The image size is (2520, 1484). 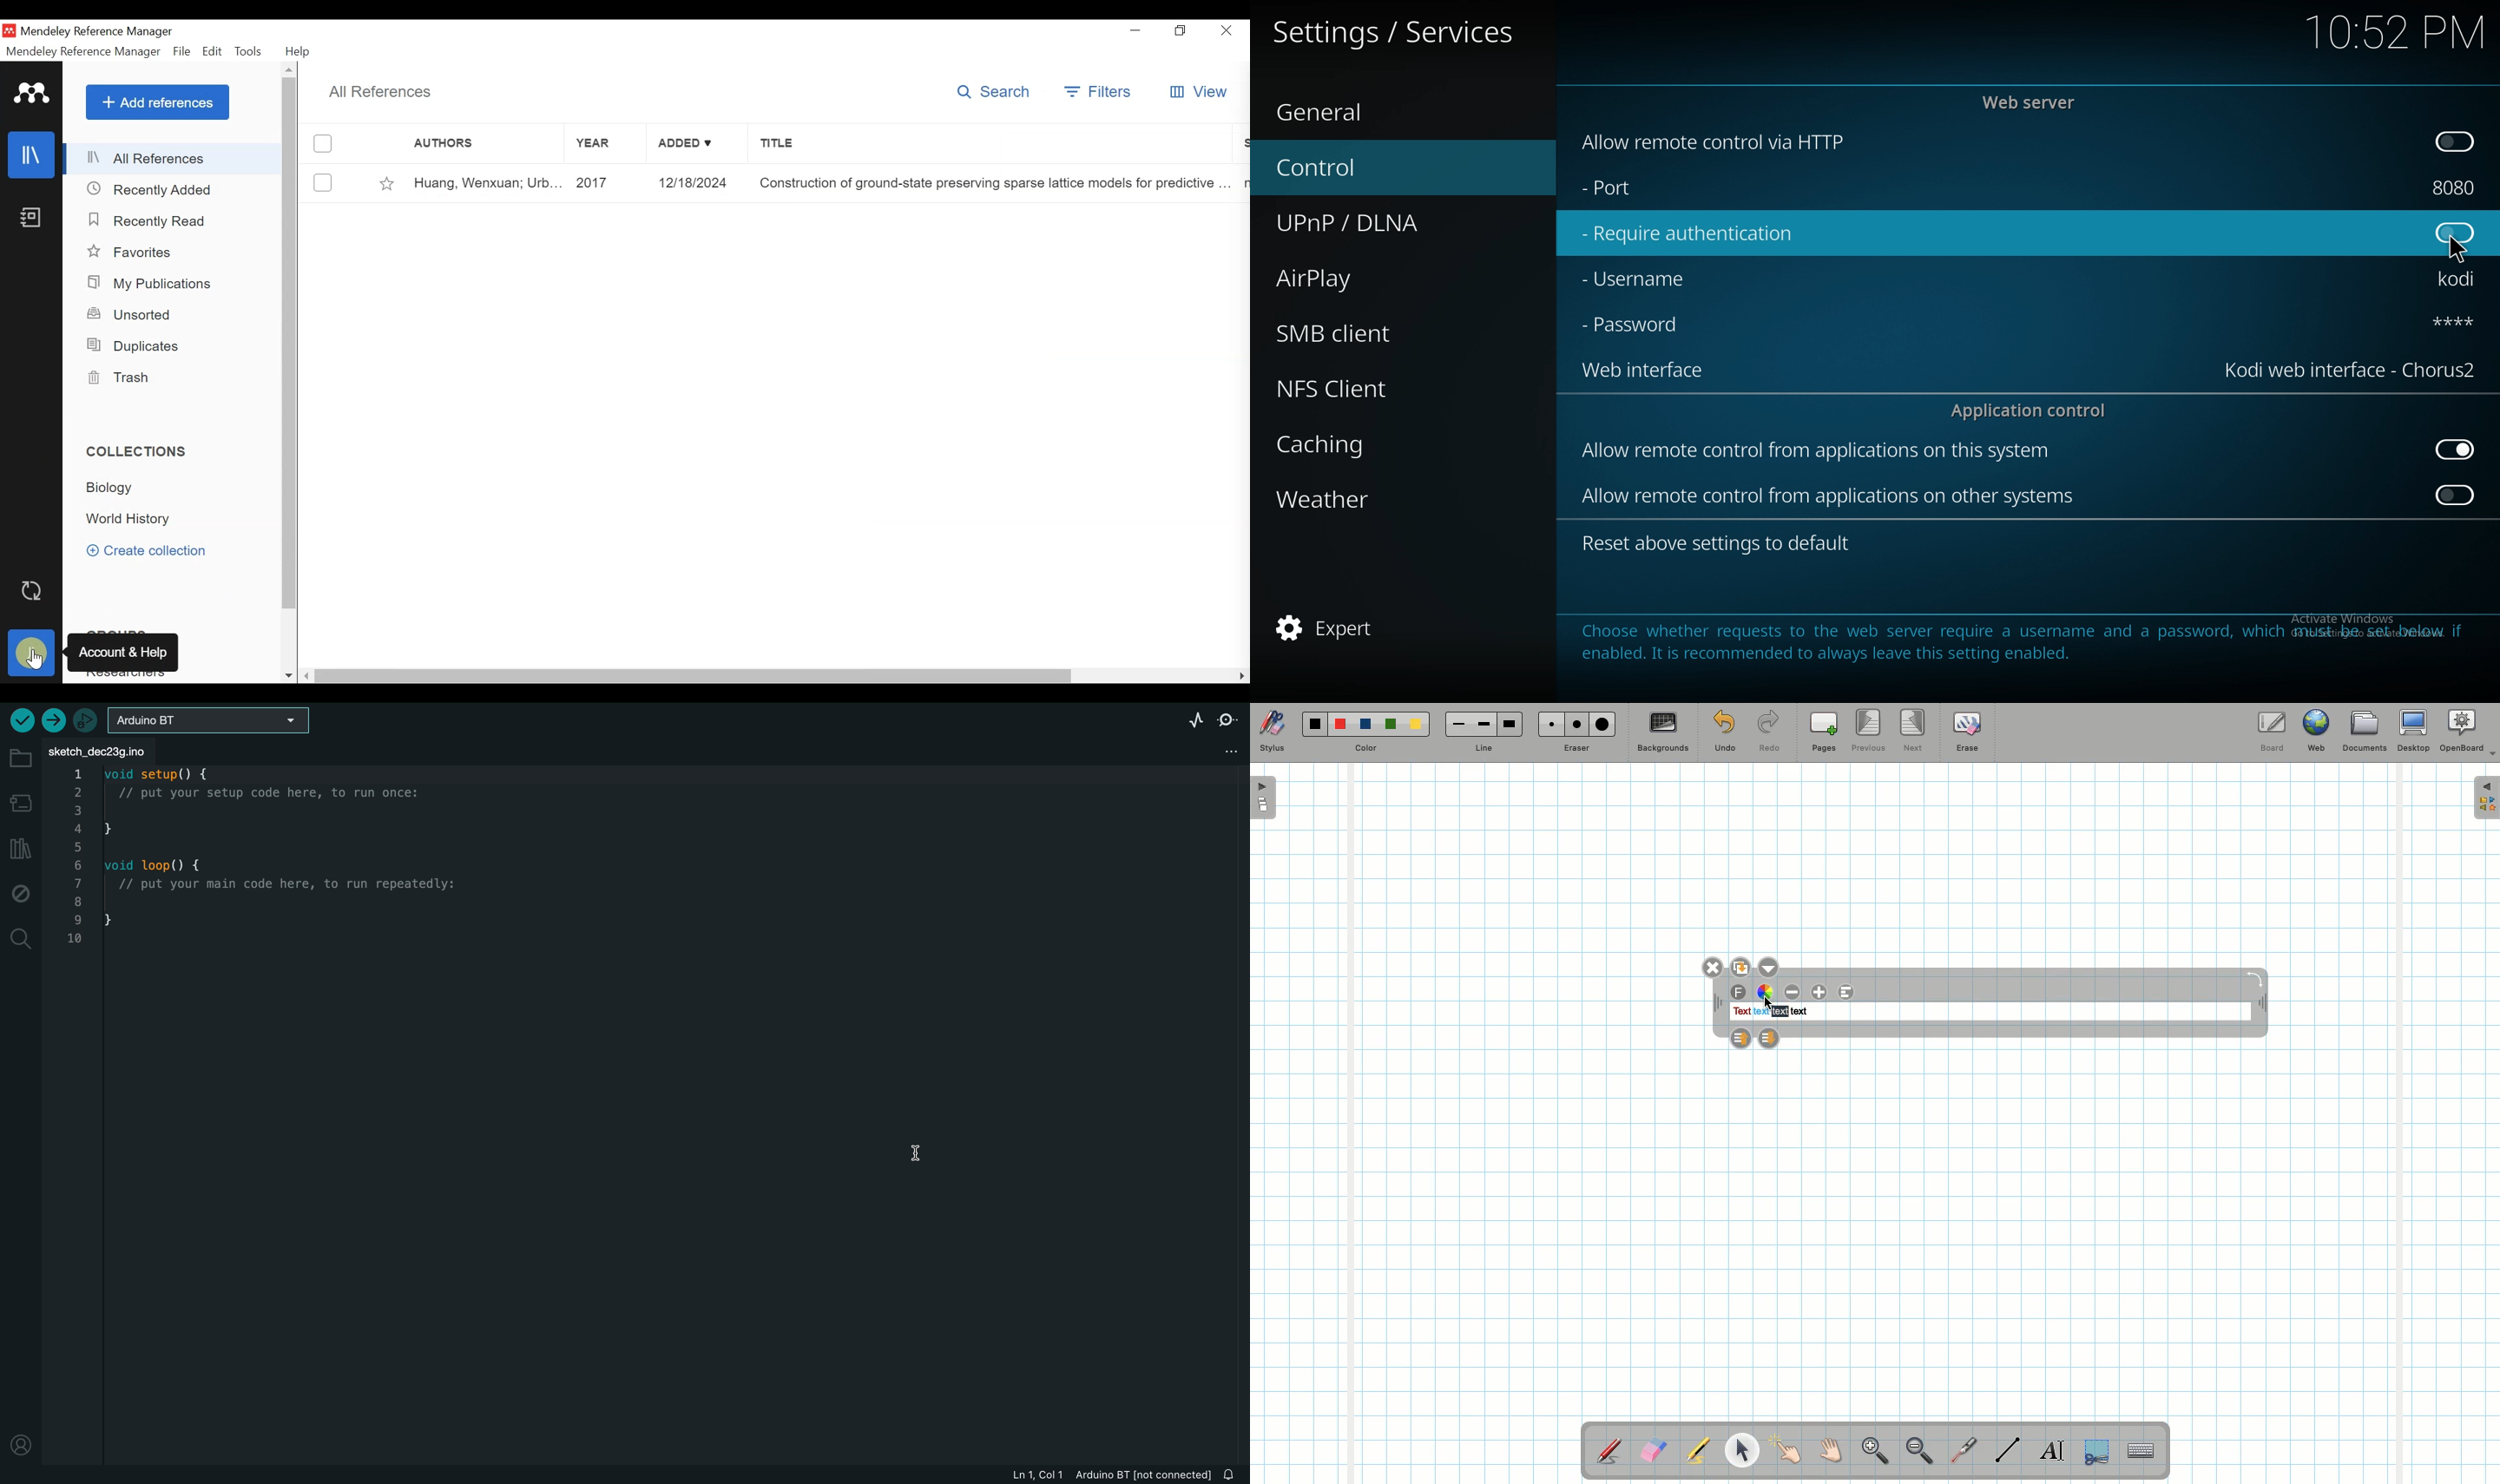 I want to click on 12/18/2024, so click(x=699, y=184).